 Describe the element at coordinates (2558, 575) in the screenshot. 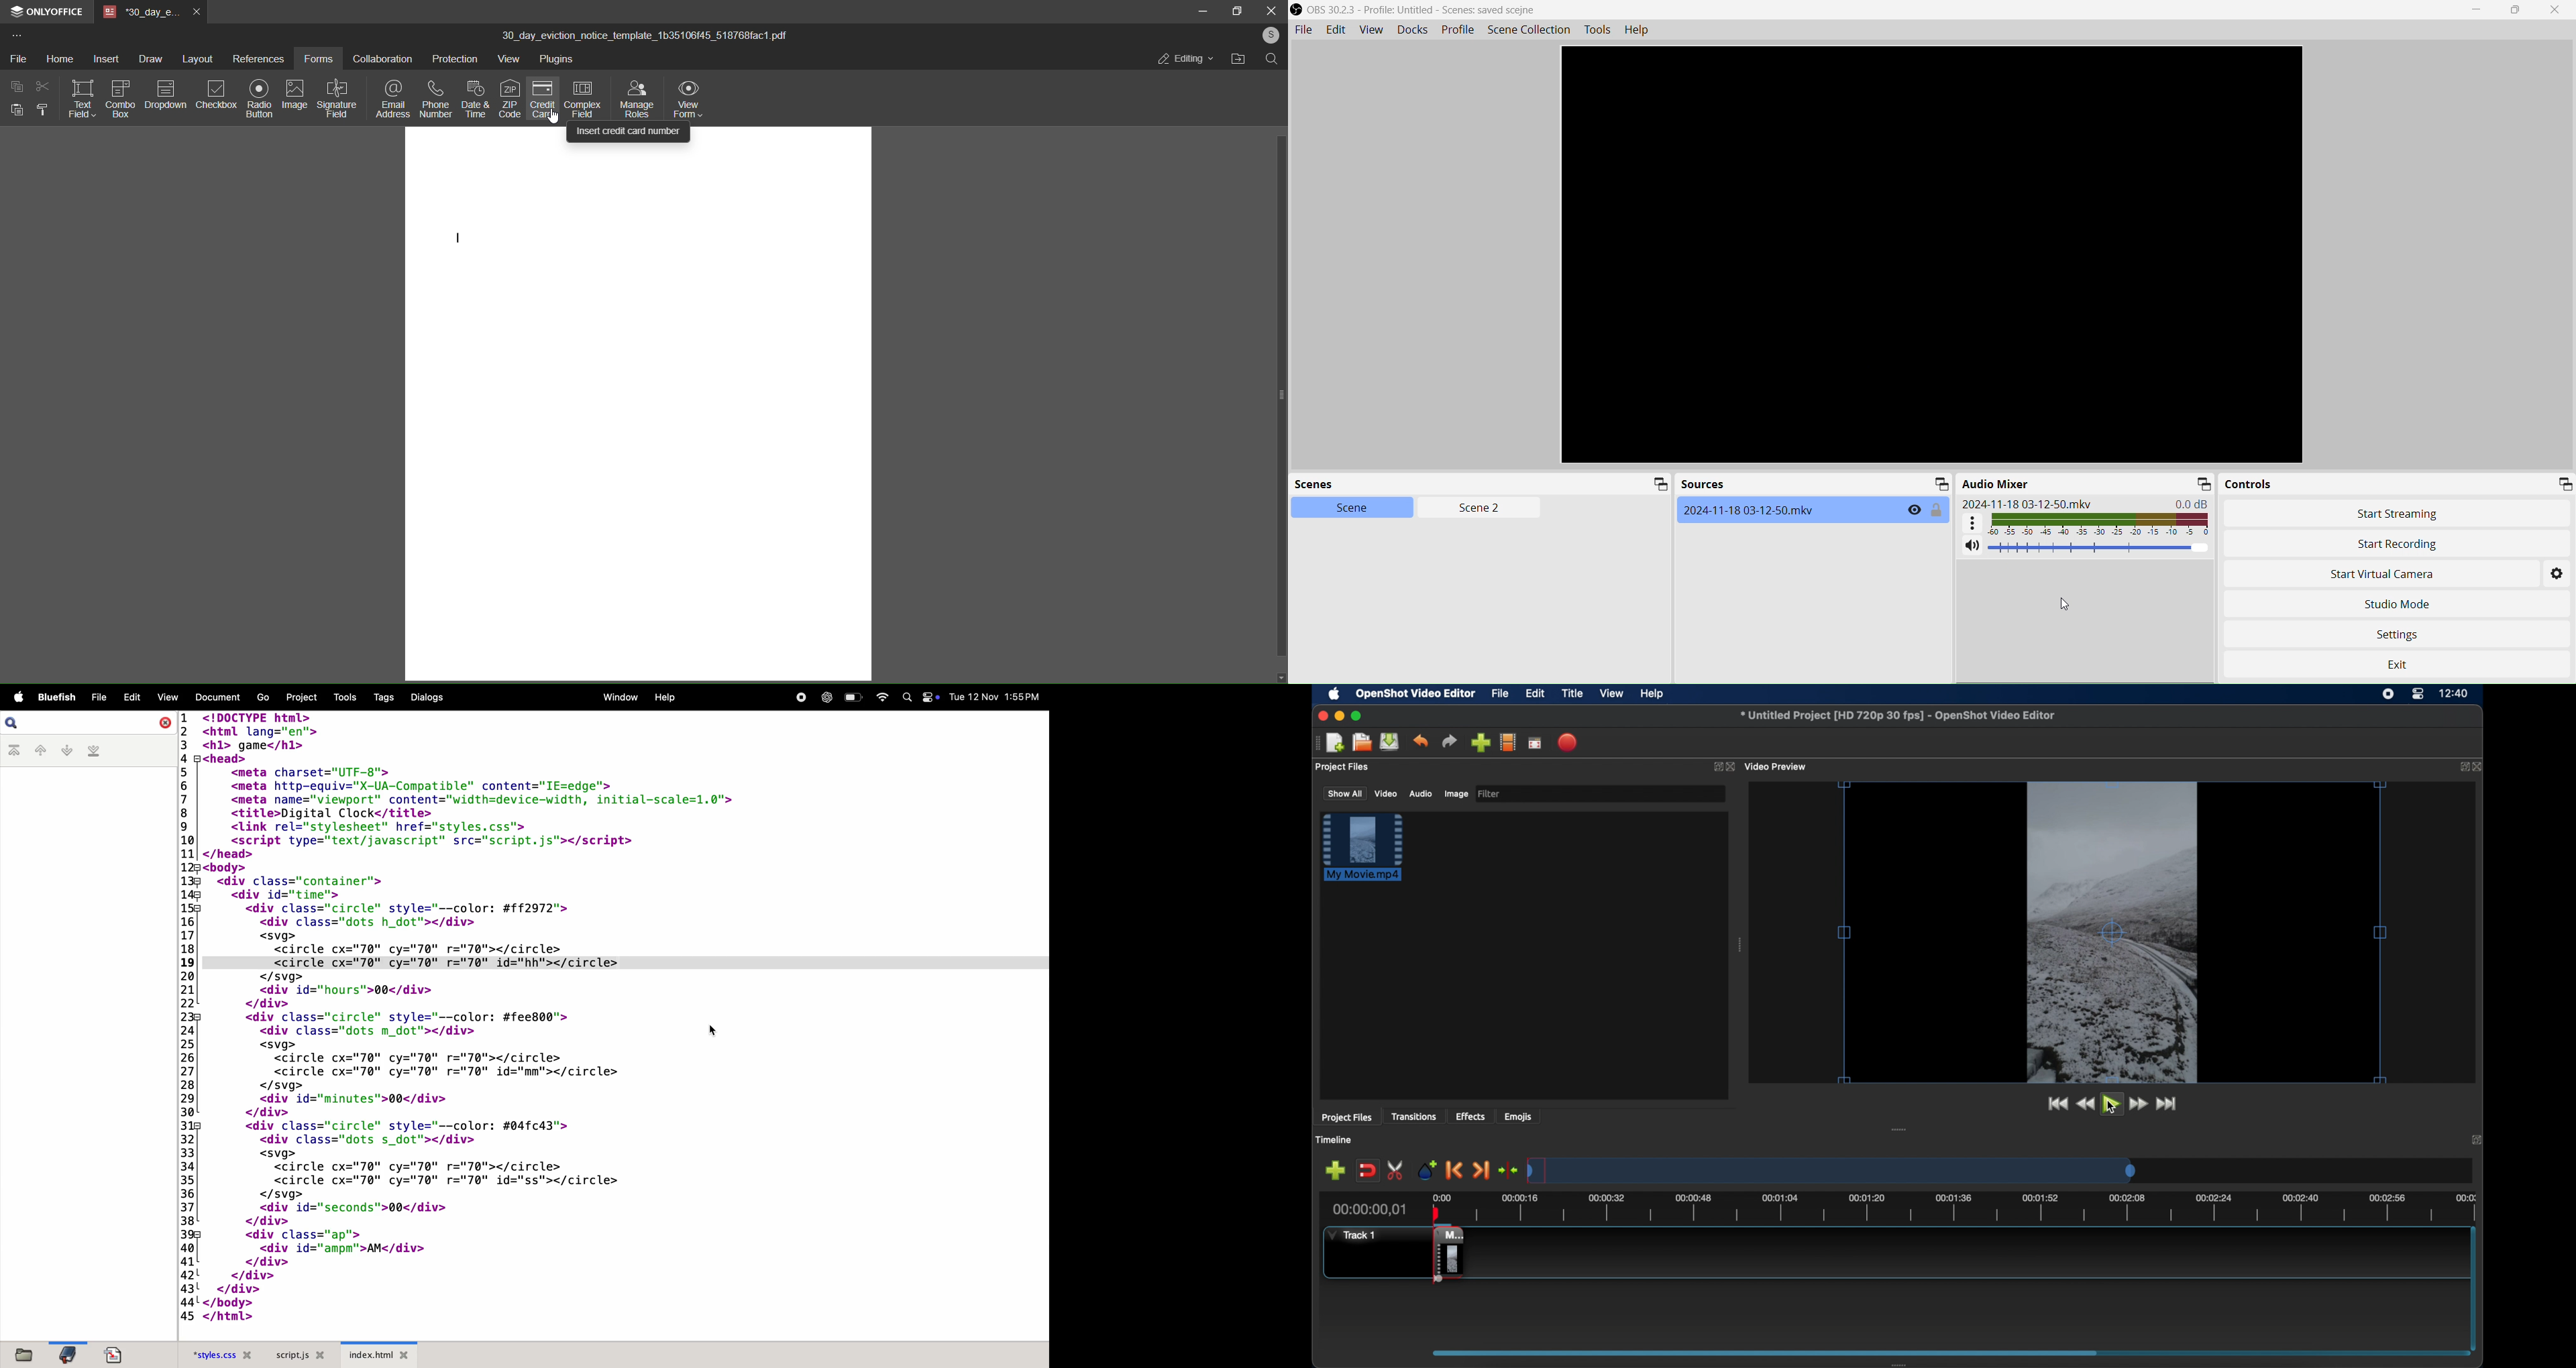

I see `Settings` at that location.